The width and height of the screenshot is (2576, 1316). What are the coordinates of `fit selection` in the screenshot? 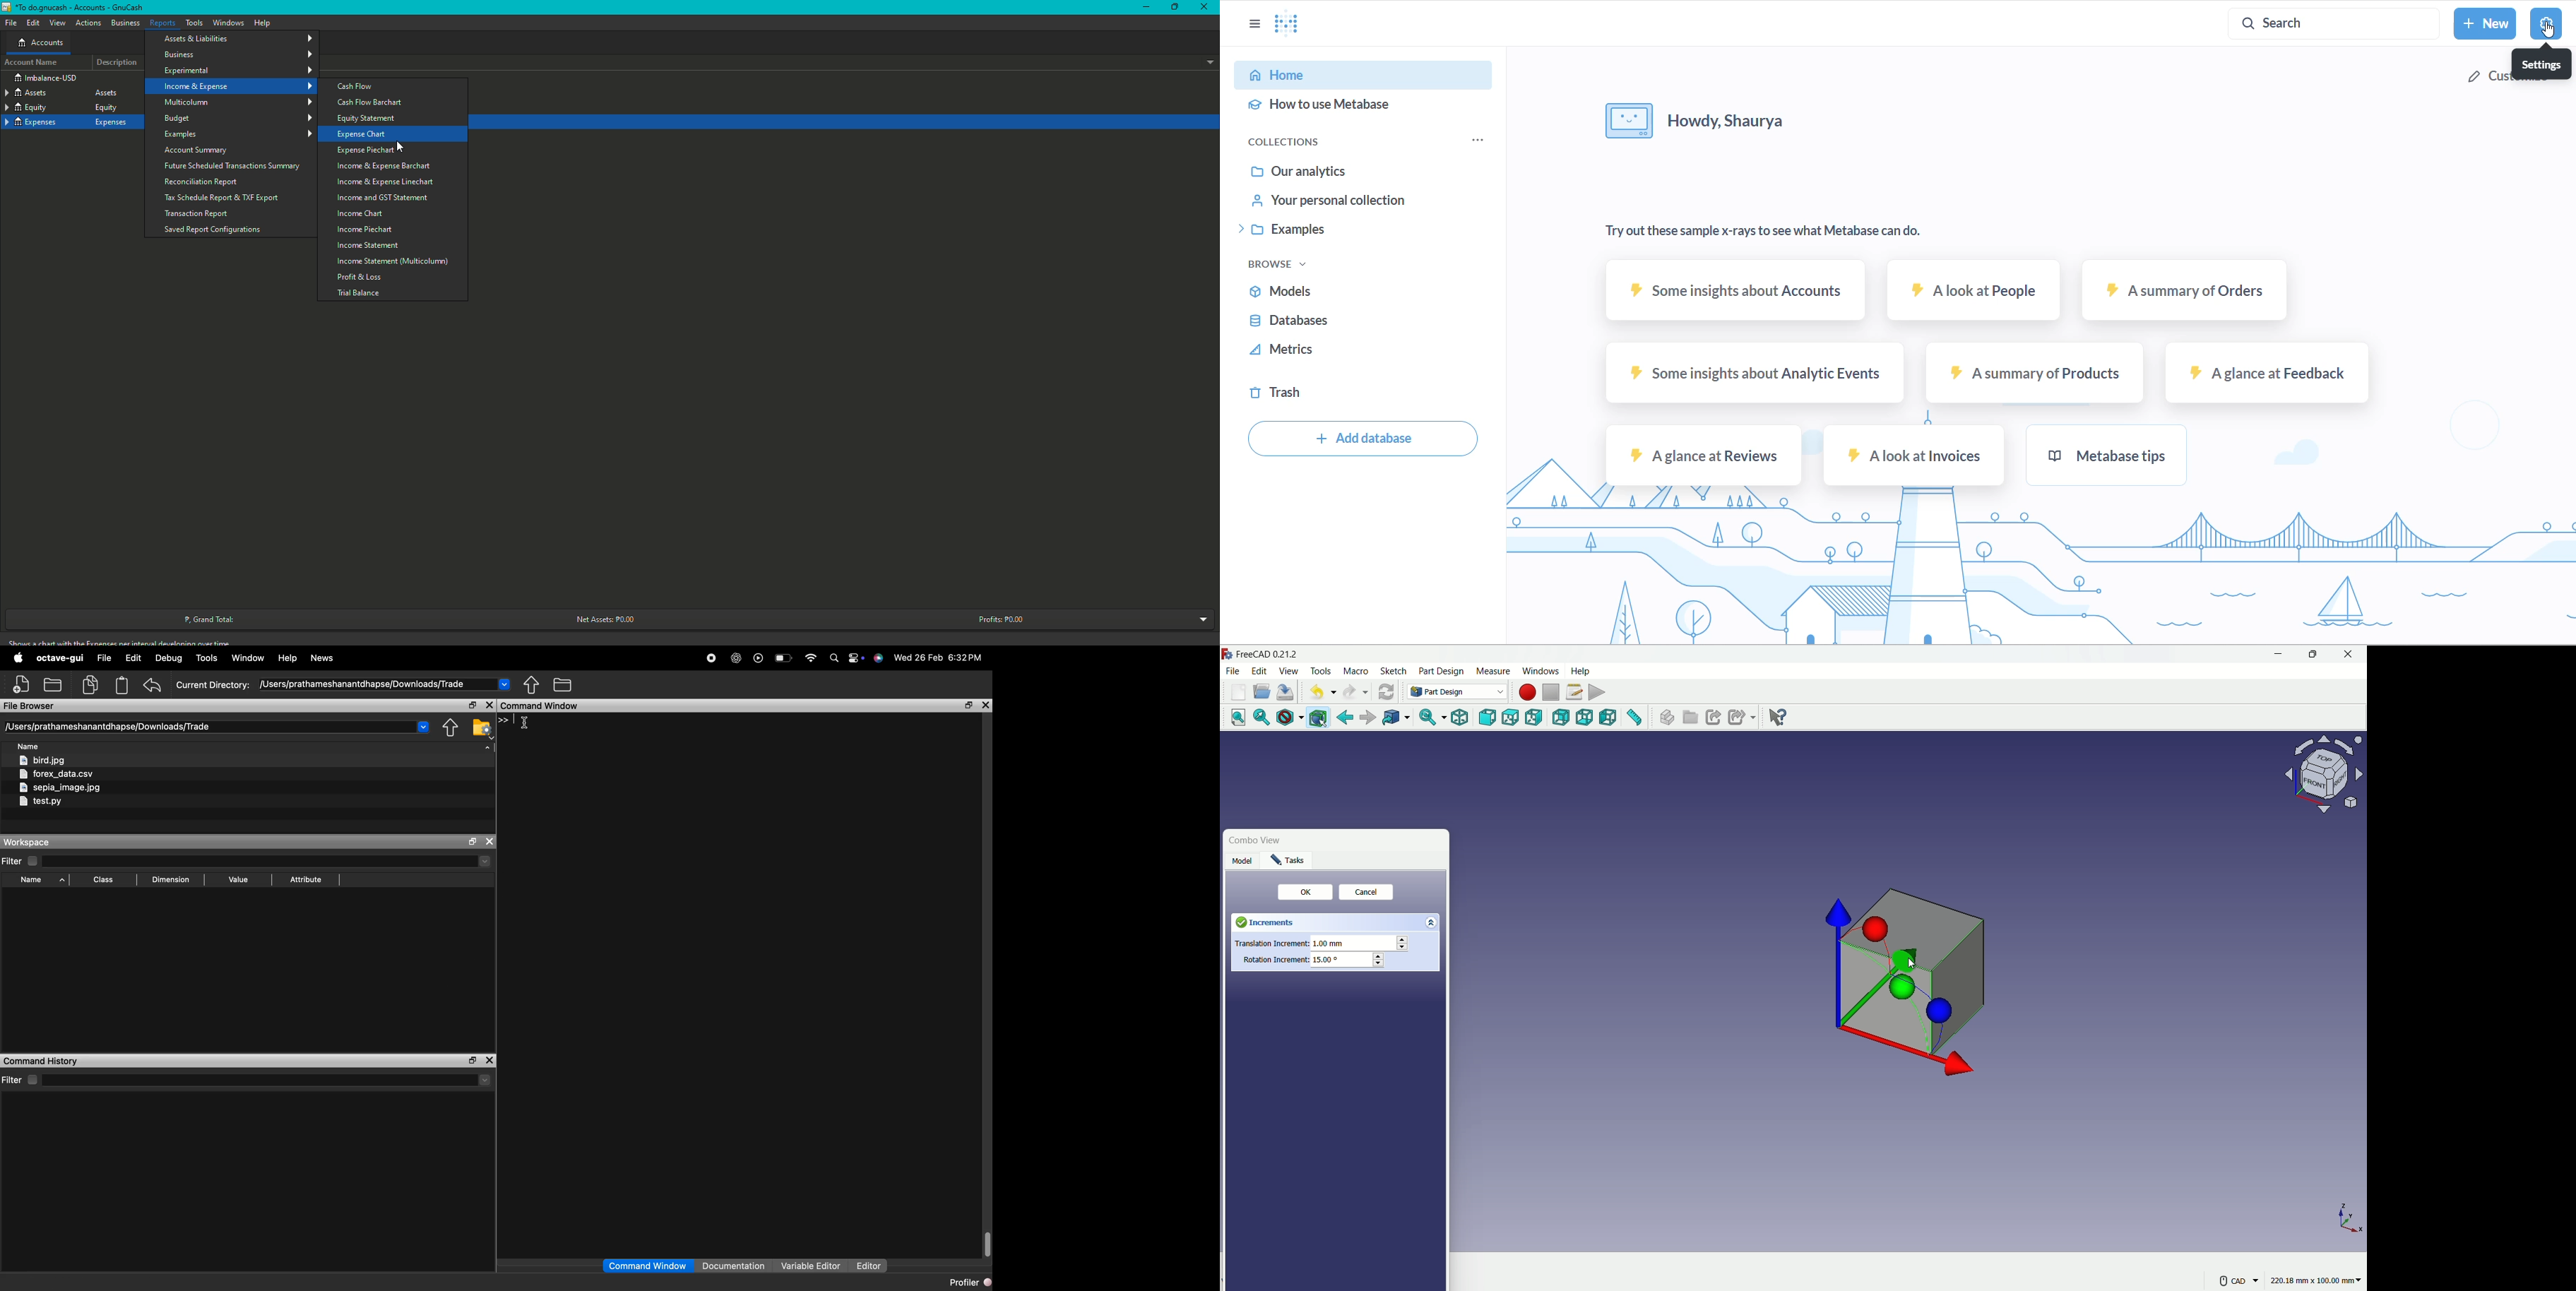 It's located at (1259, 718).